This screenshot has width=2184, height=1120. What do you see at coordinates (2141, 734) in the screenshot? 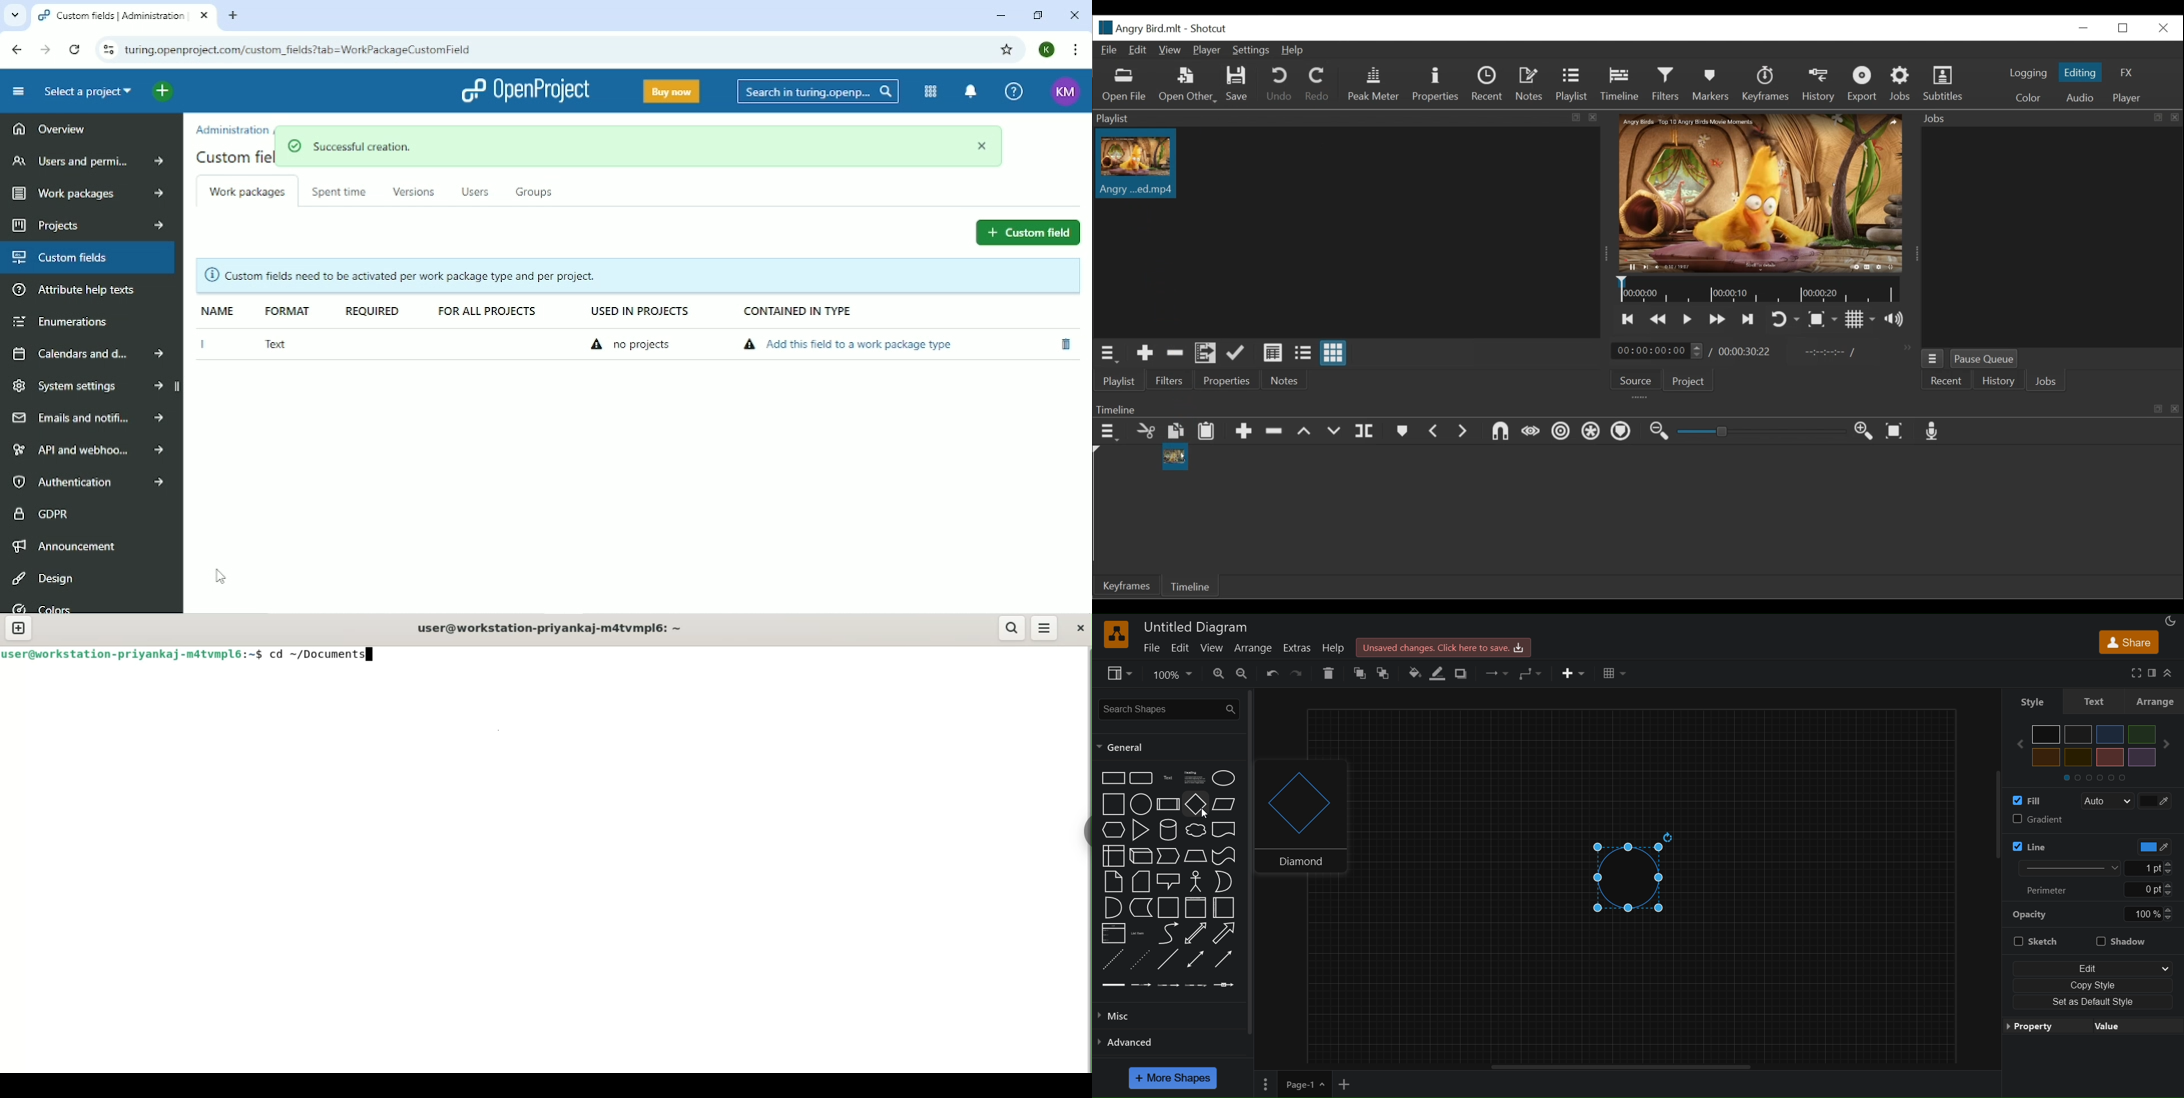
I see `green color` at bounding box center [2141, 734].